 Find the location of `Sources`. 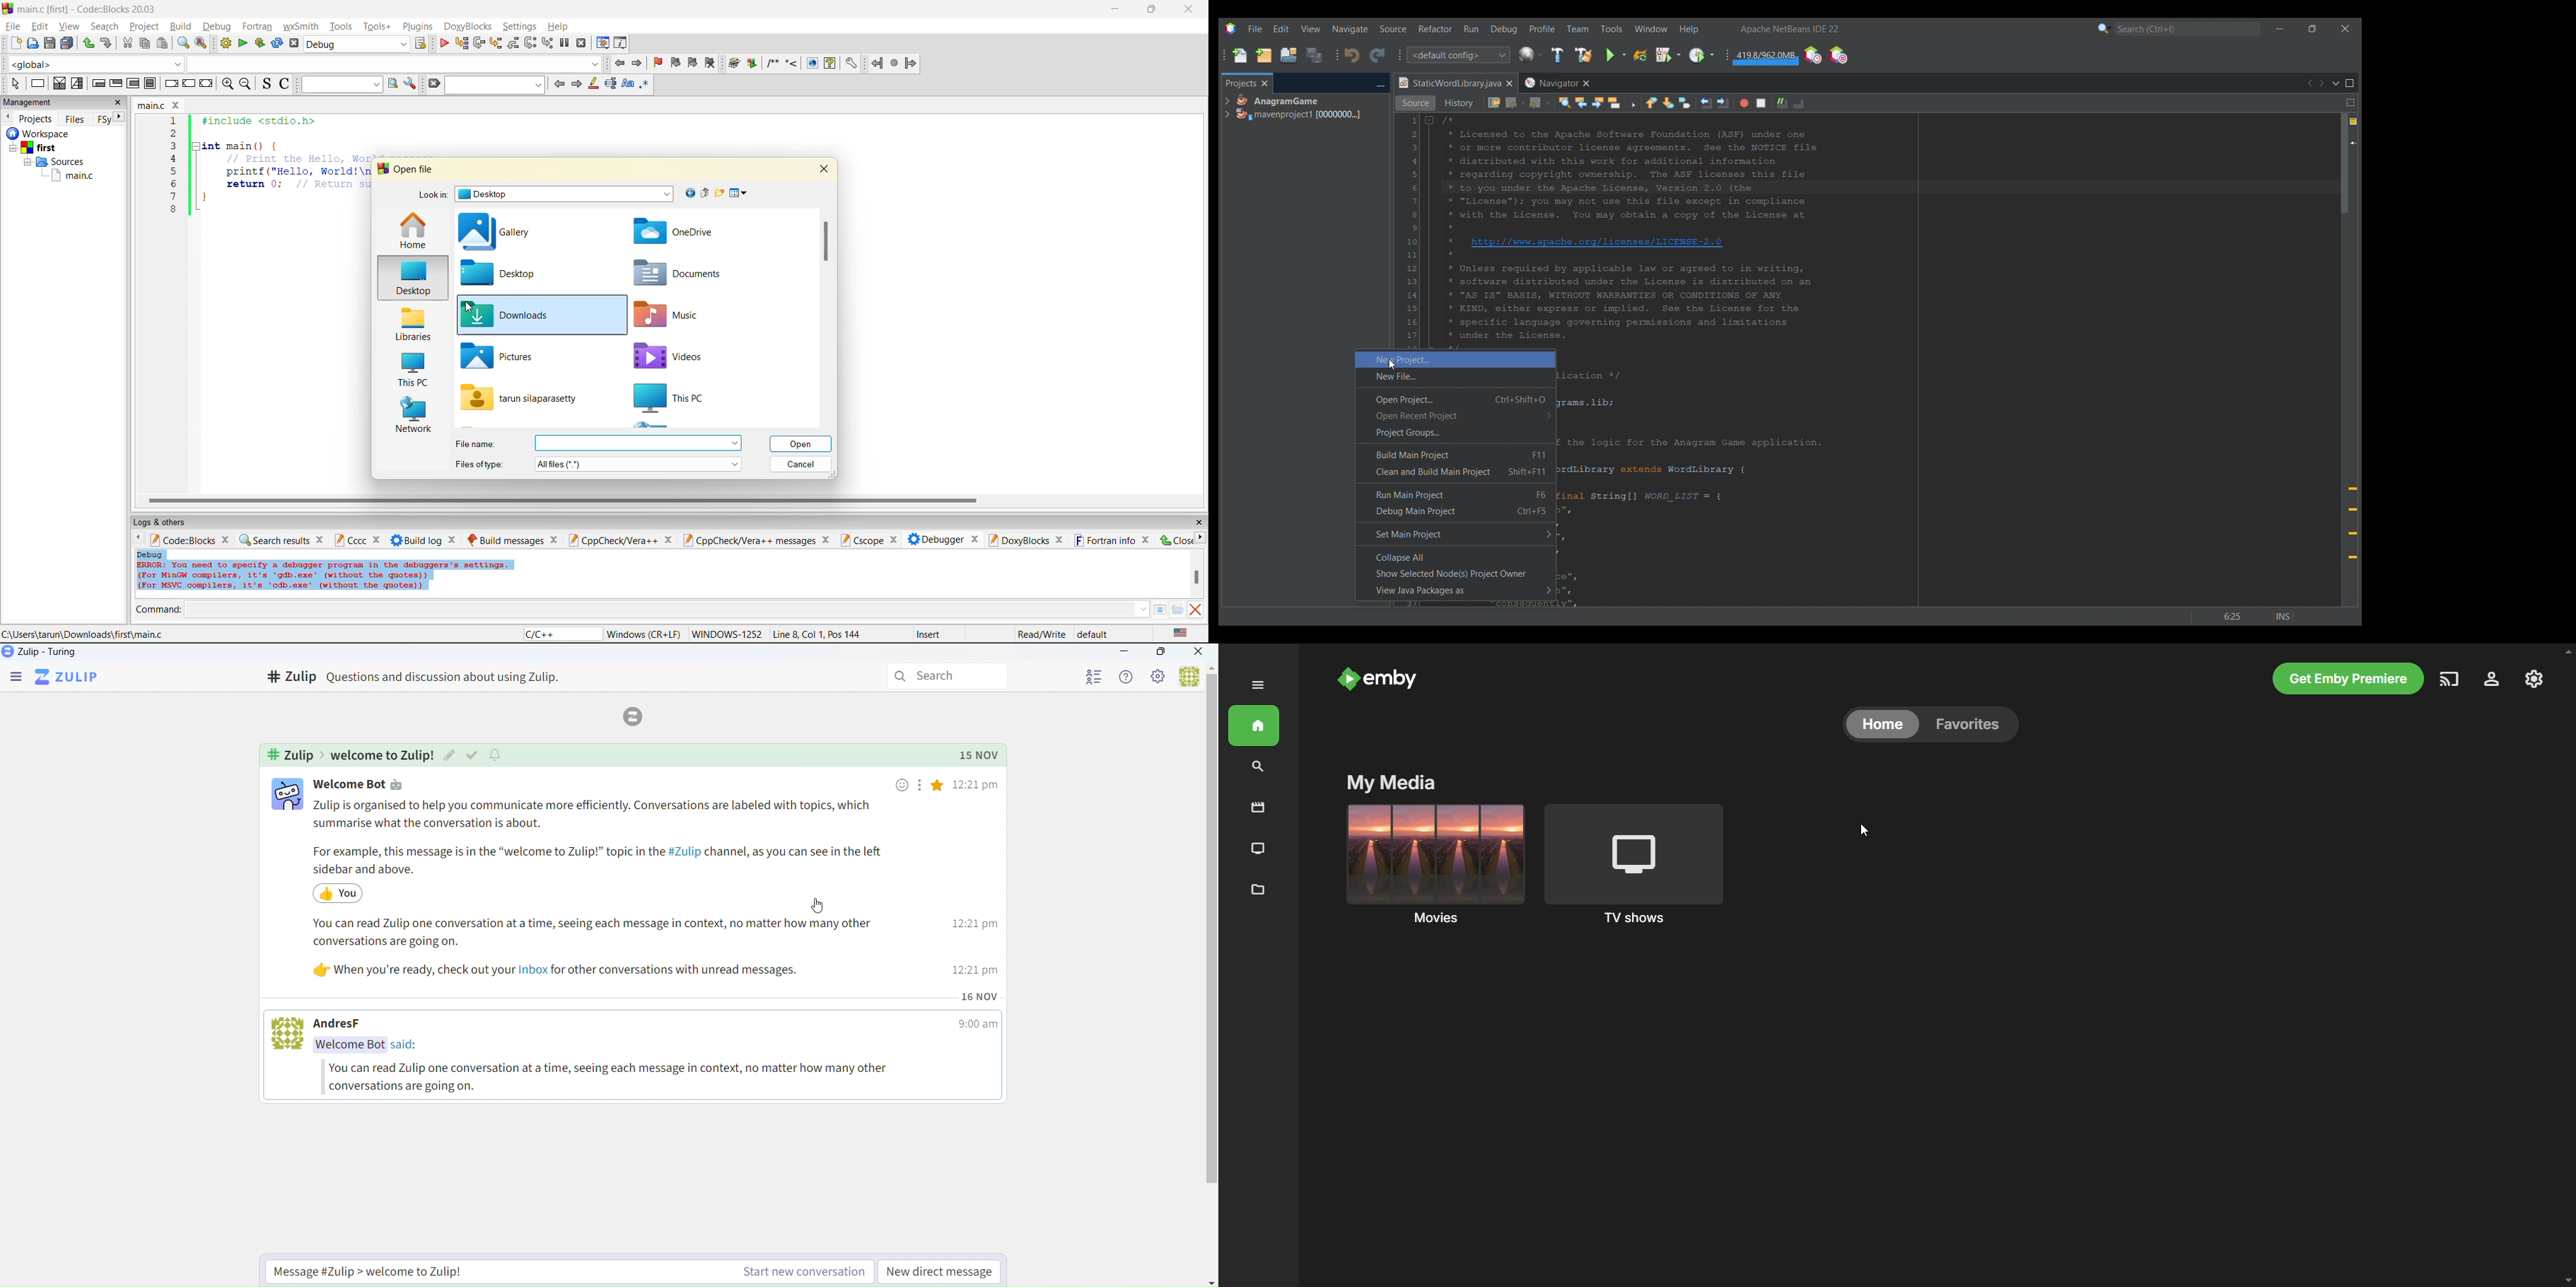

Sources is located at coordinates (57, 162).